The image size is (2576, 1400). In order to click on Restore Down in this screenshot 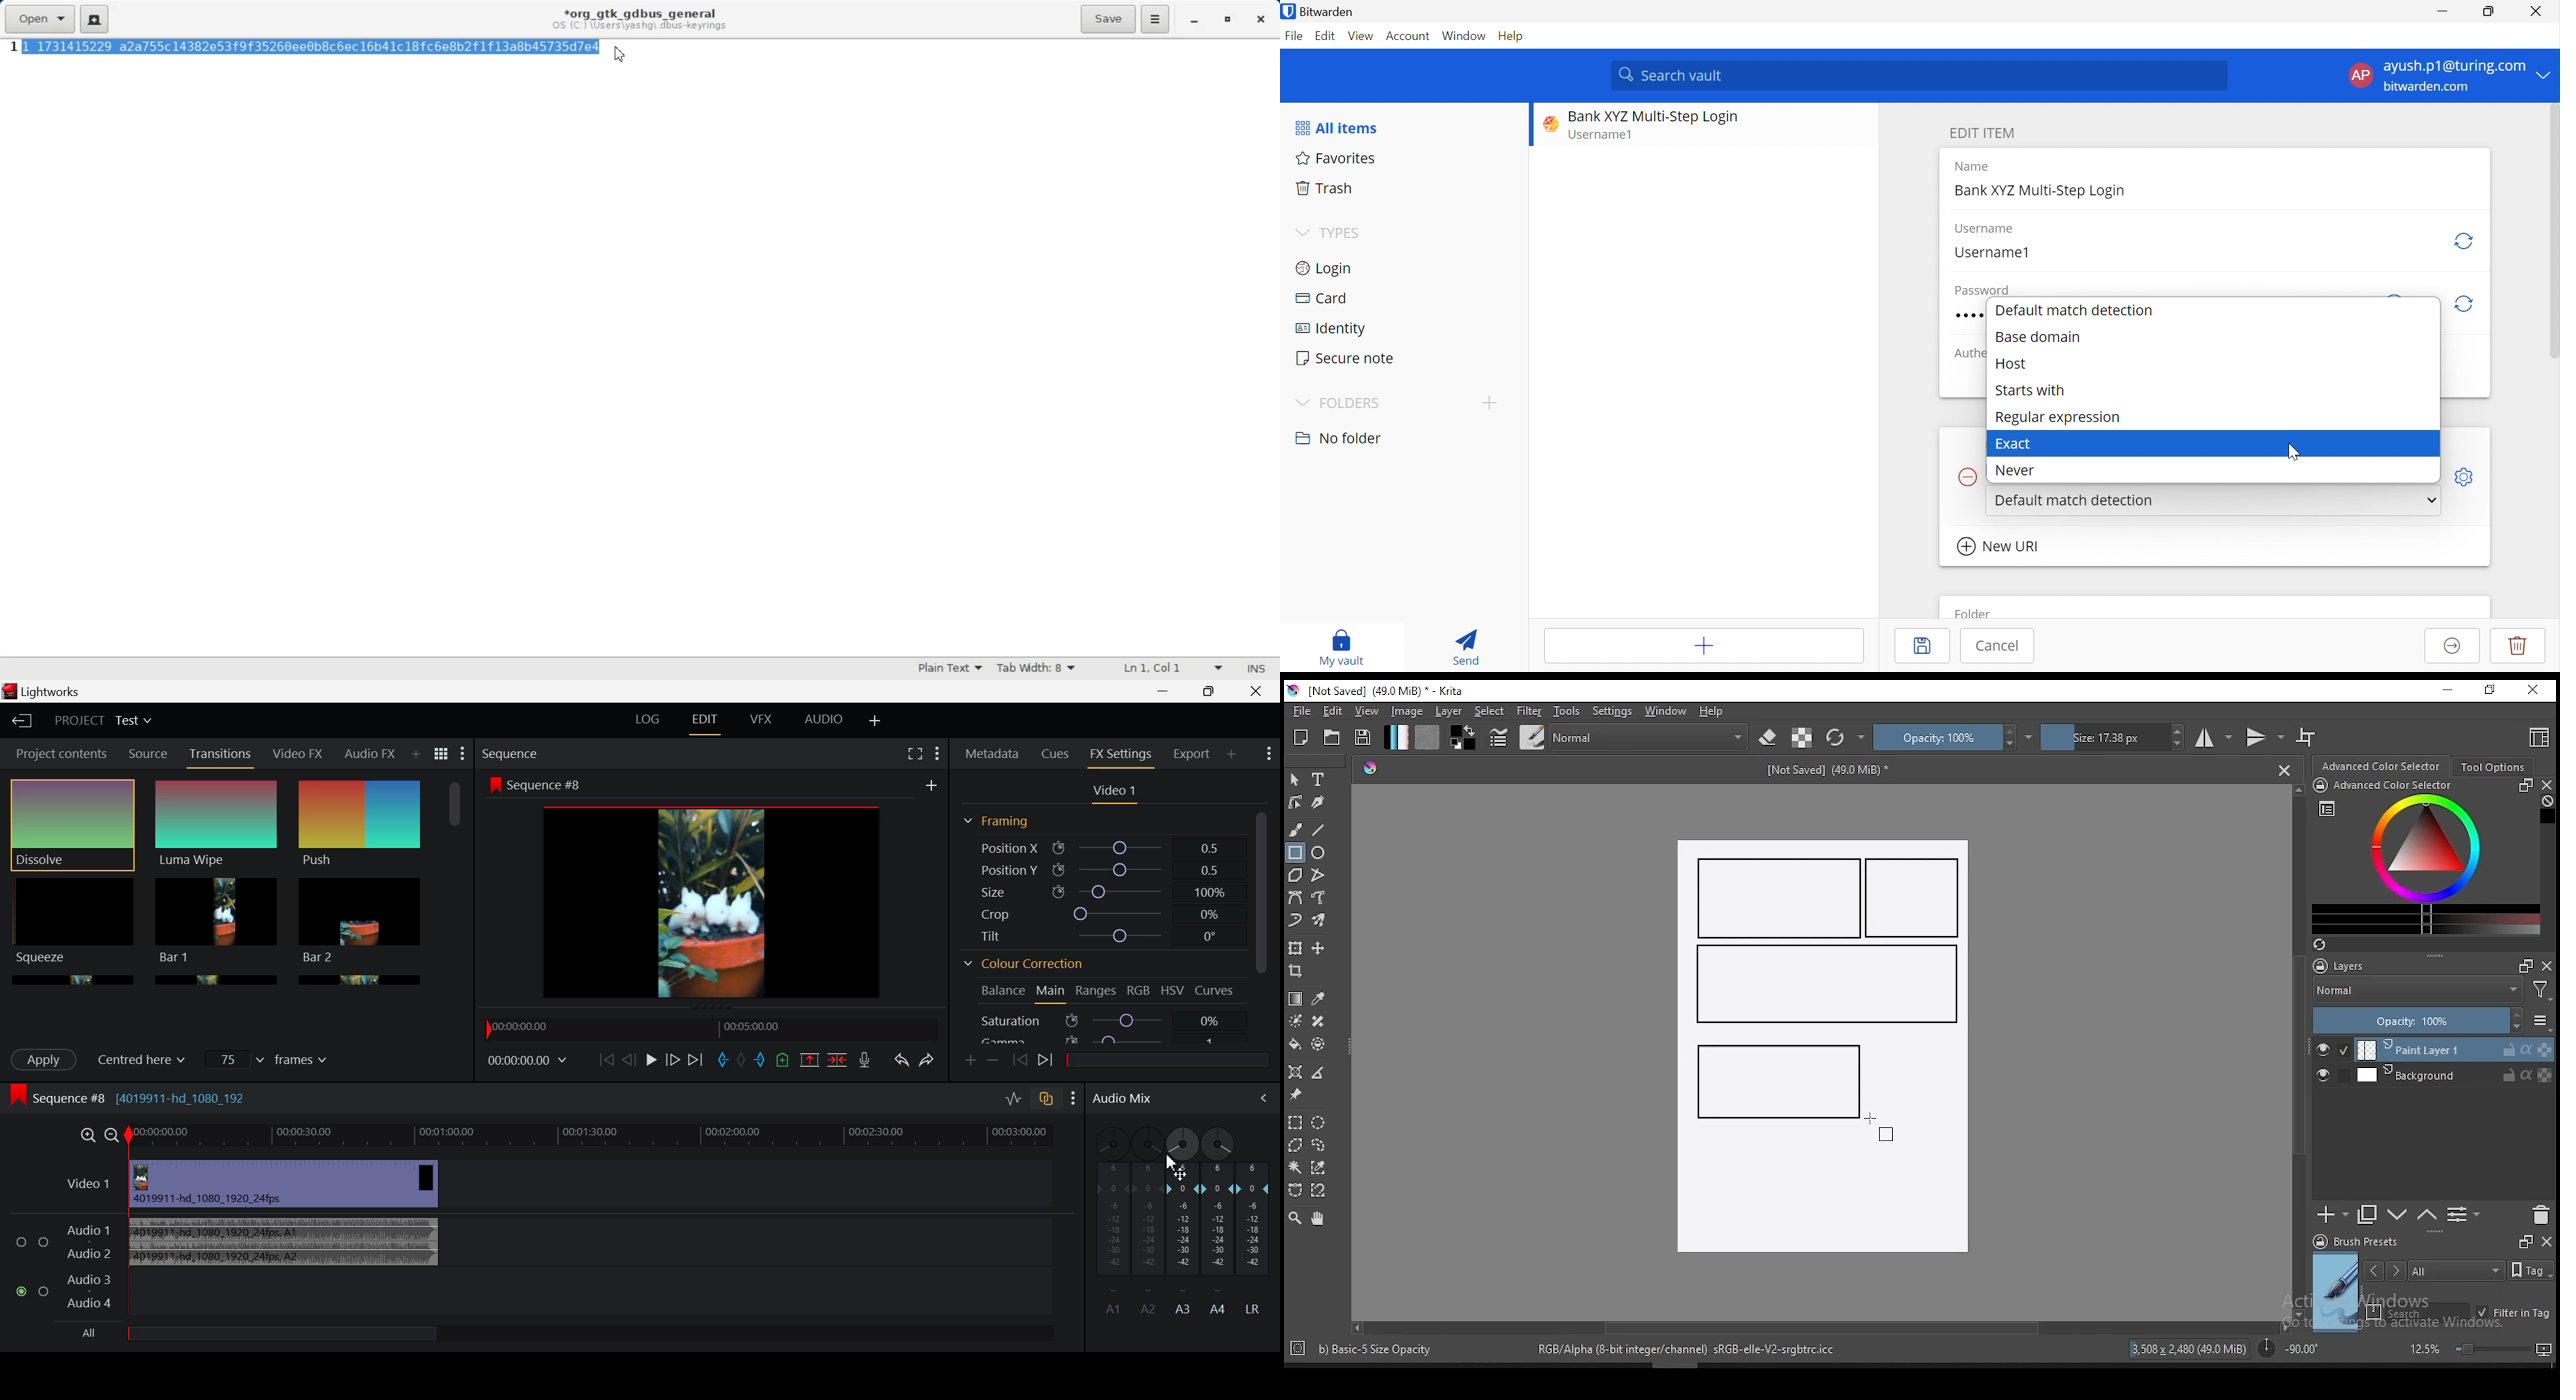, I will do `click(1163, 692)`.